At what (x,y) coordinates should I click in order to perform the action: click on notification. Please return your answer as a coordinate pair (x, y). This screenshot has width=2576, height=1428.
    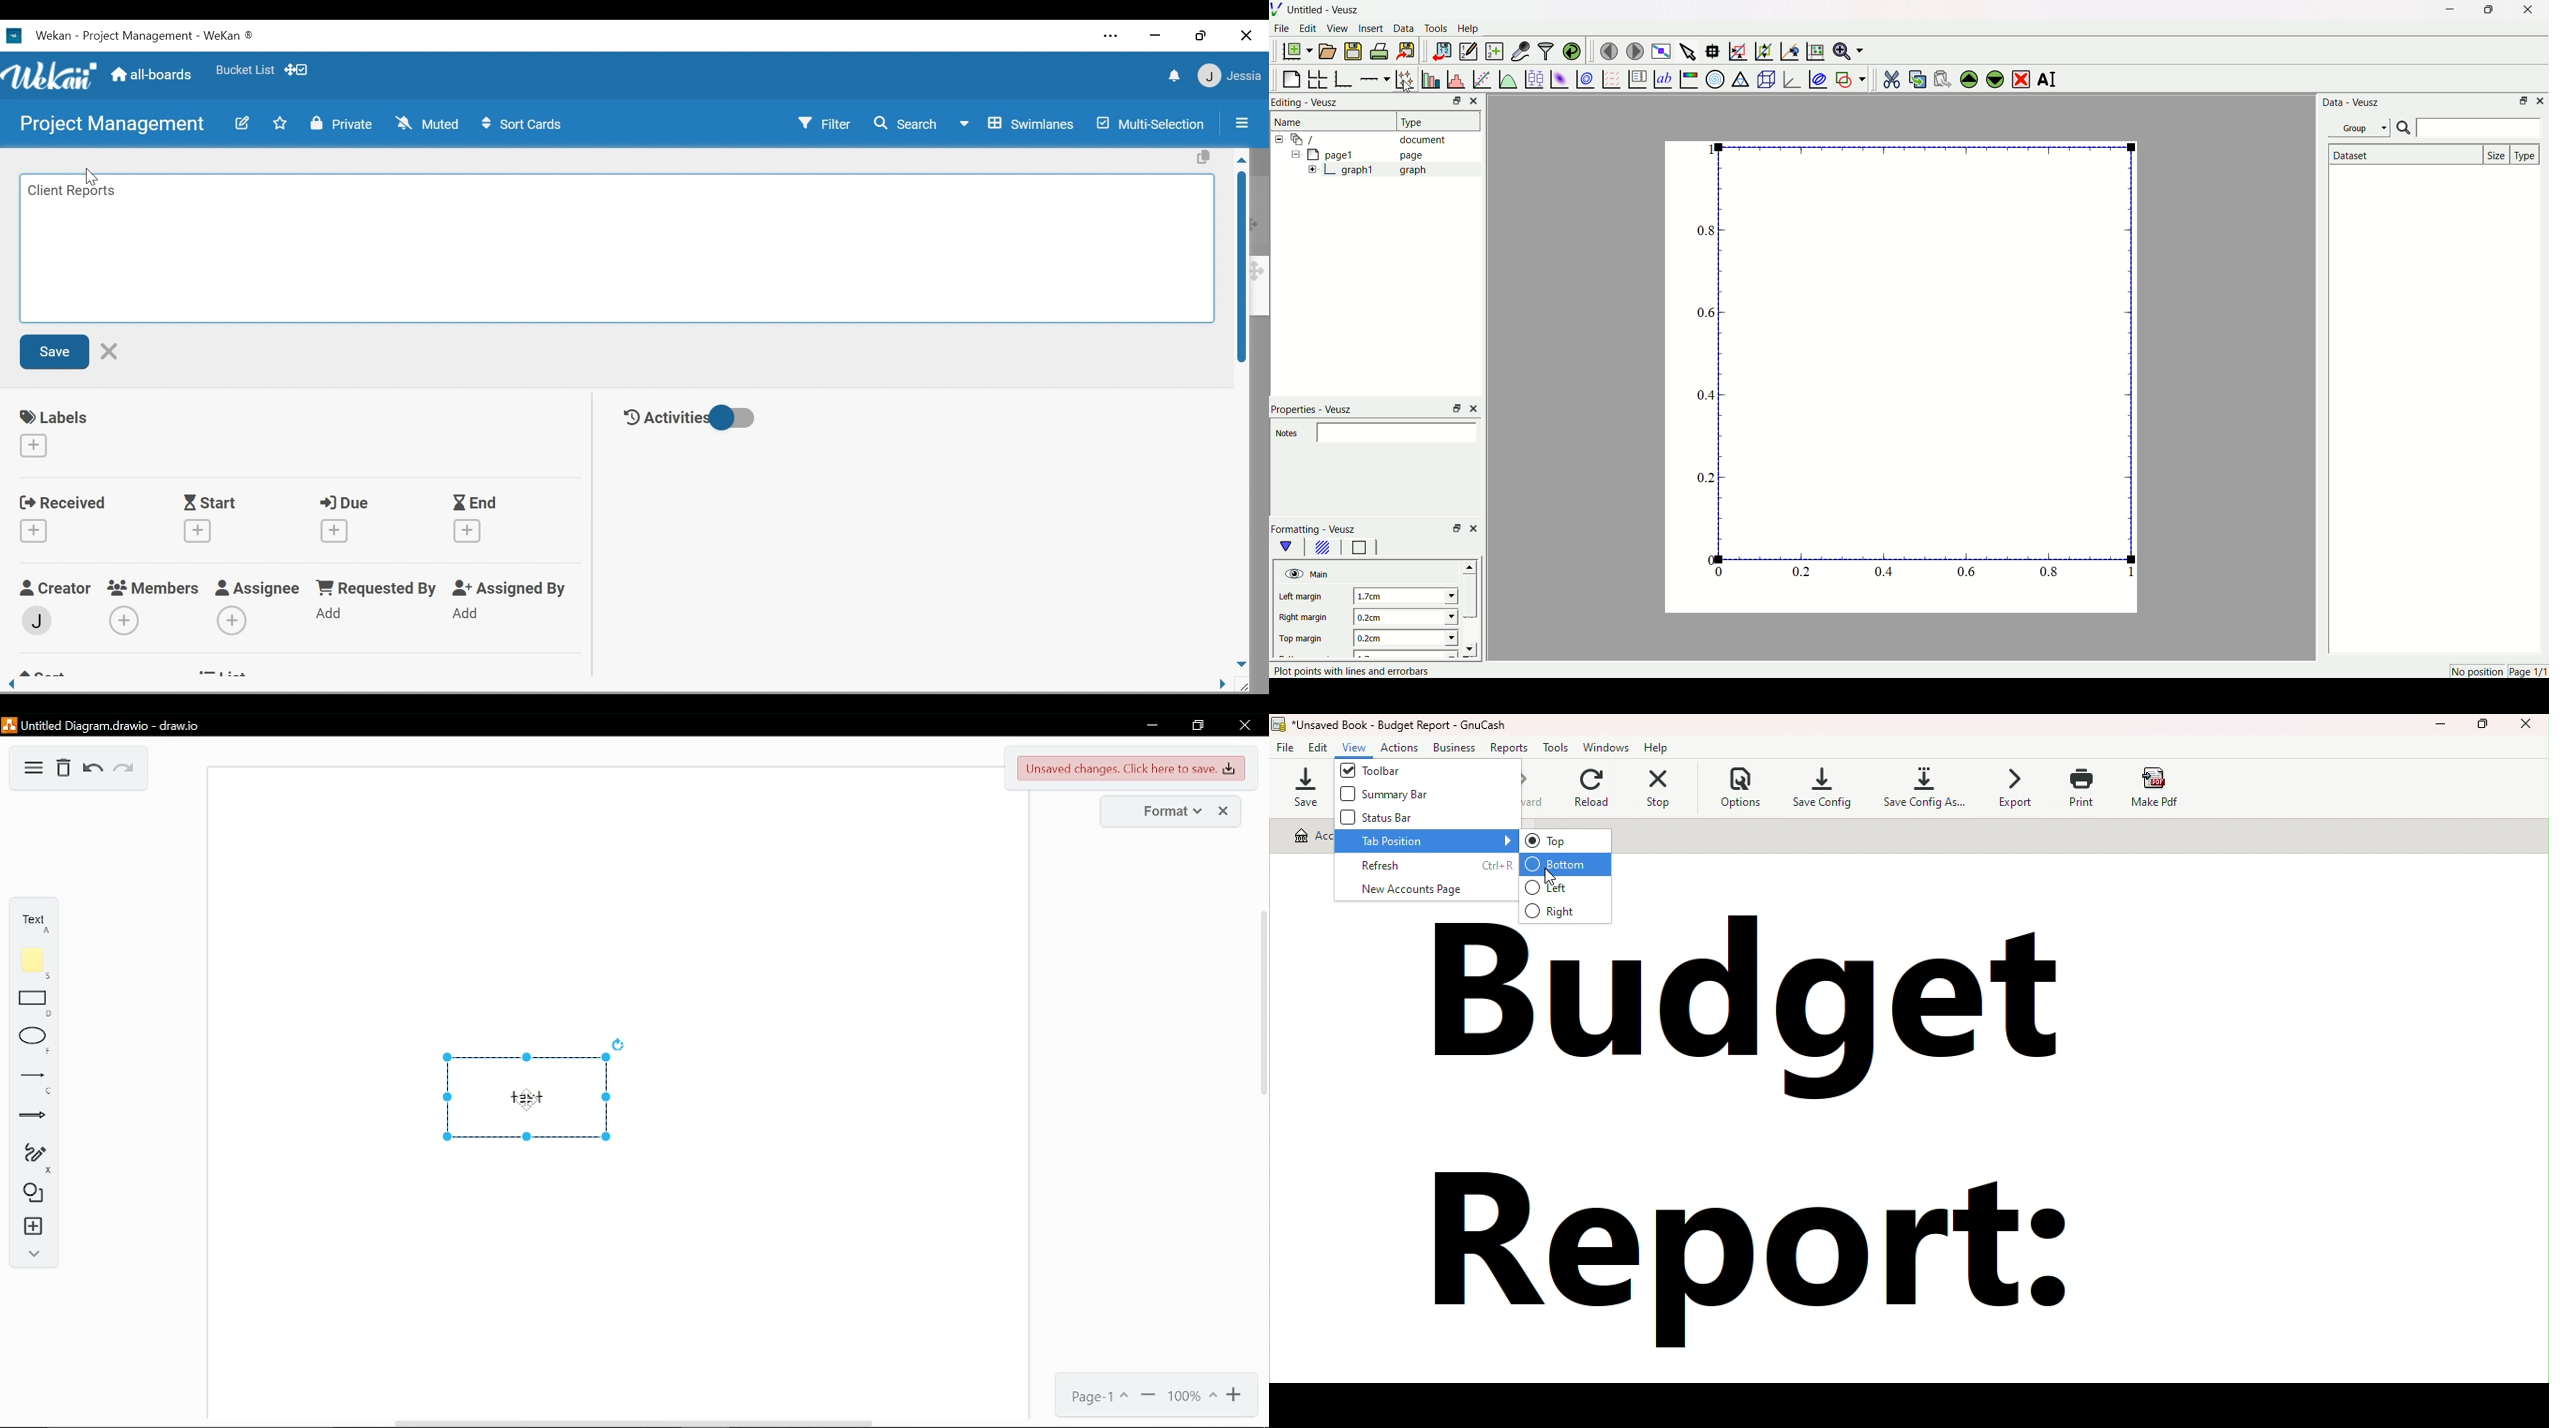
    Looking at the image, I should click on (1176, 77).